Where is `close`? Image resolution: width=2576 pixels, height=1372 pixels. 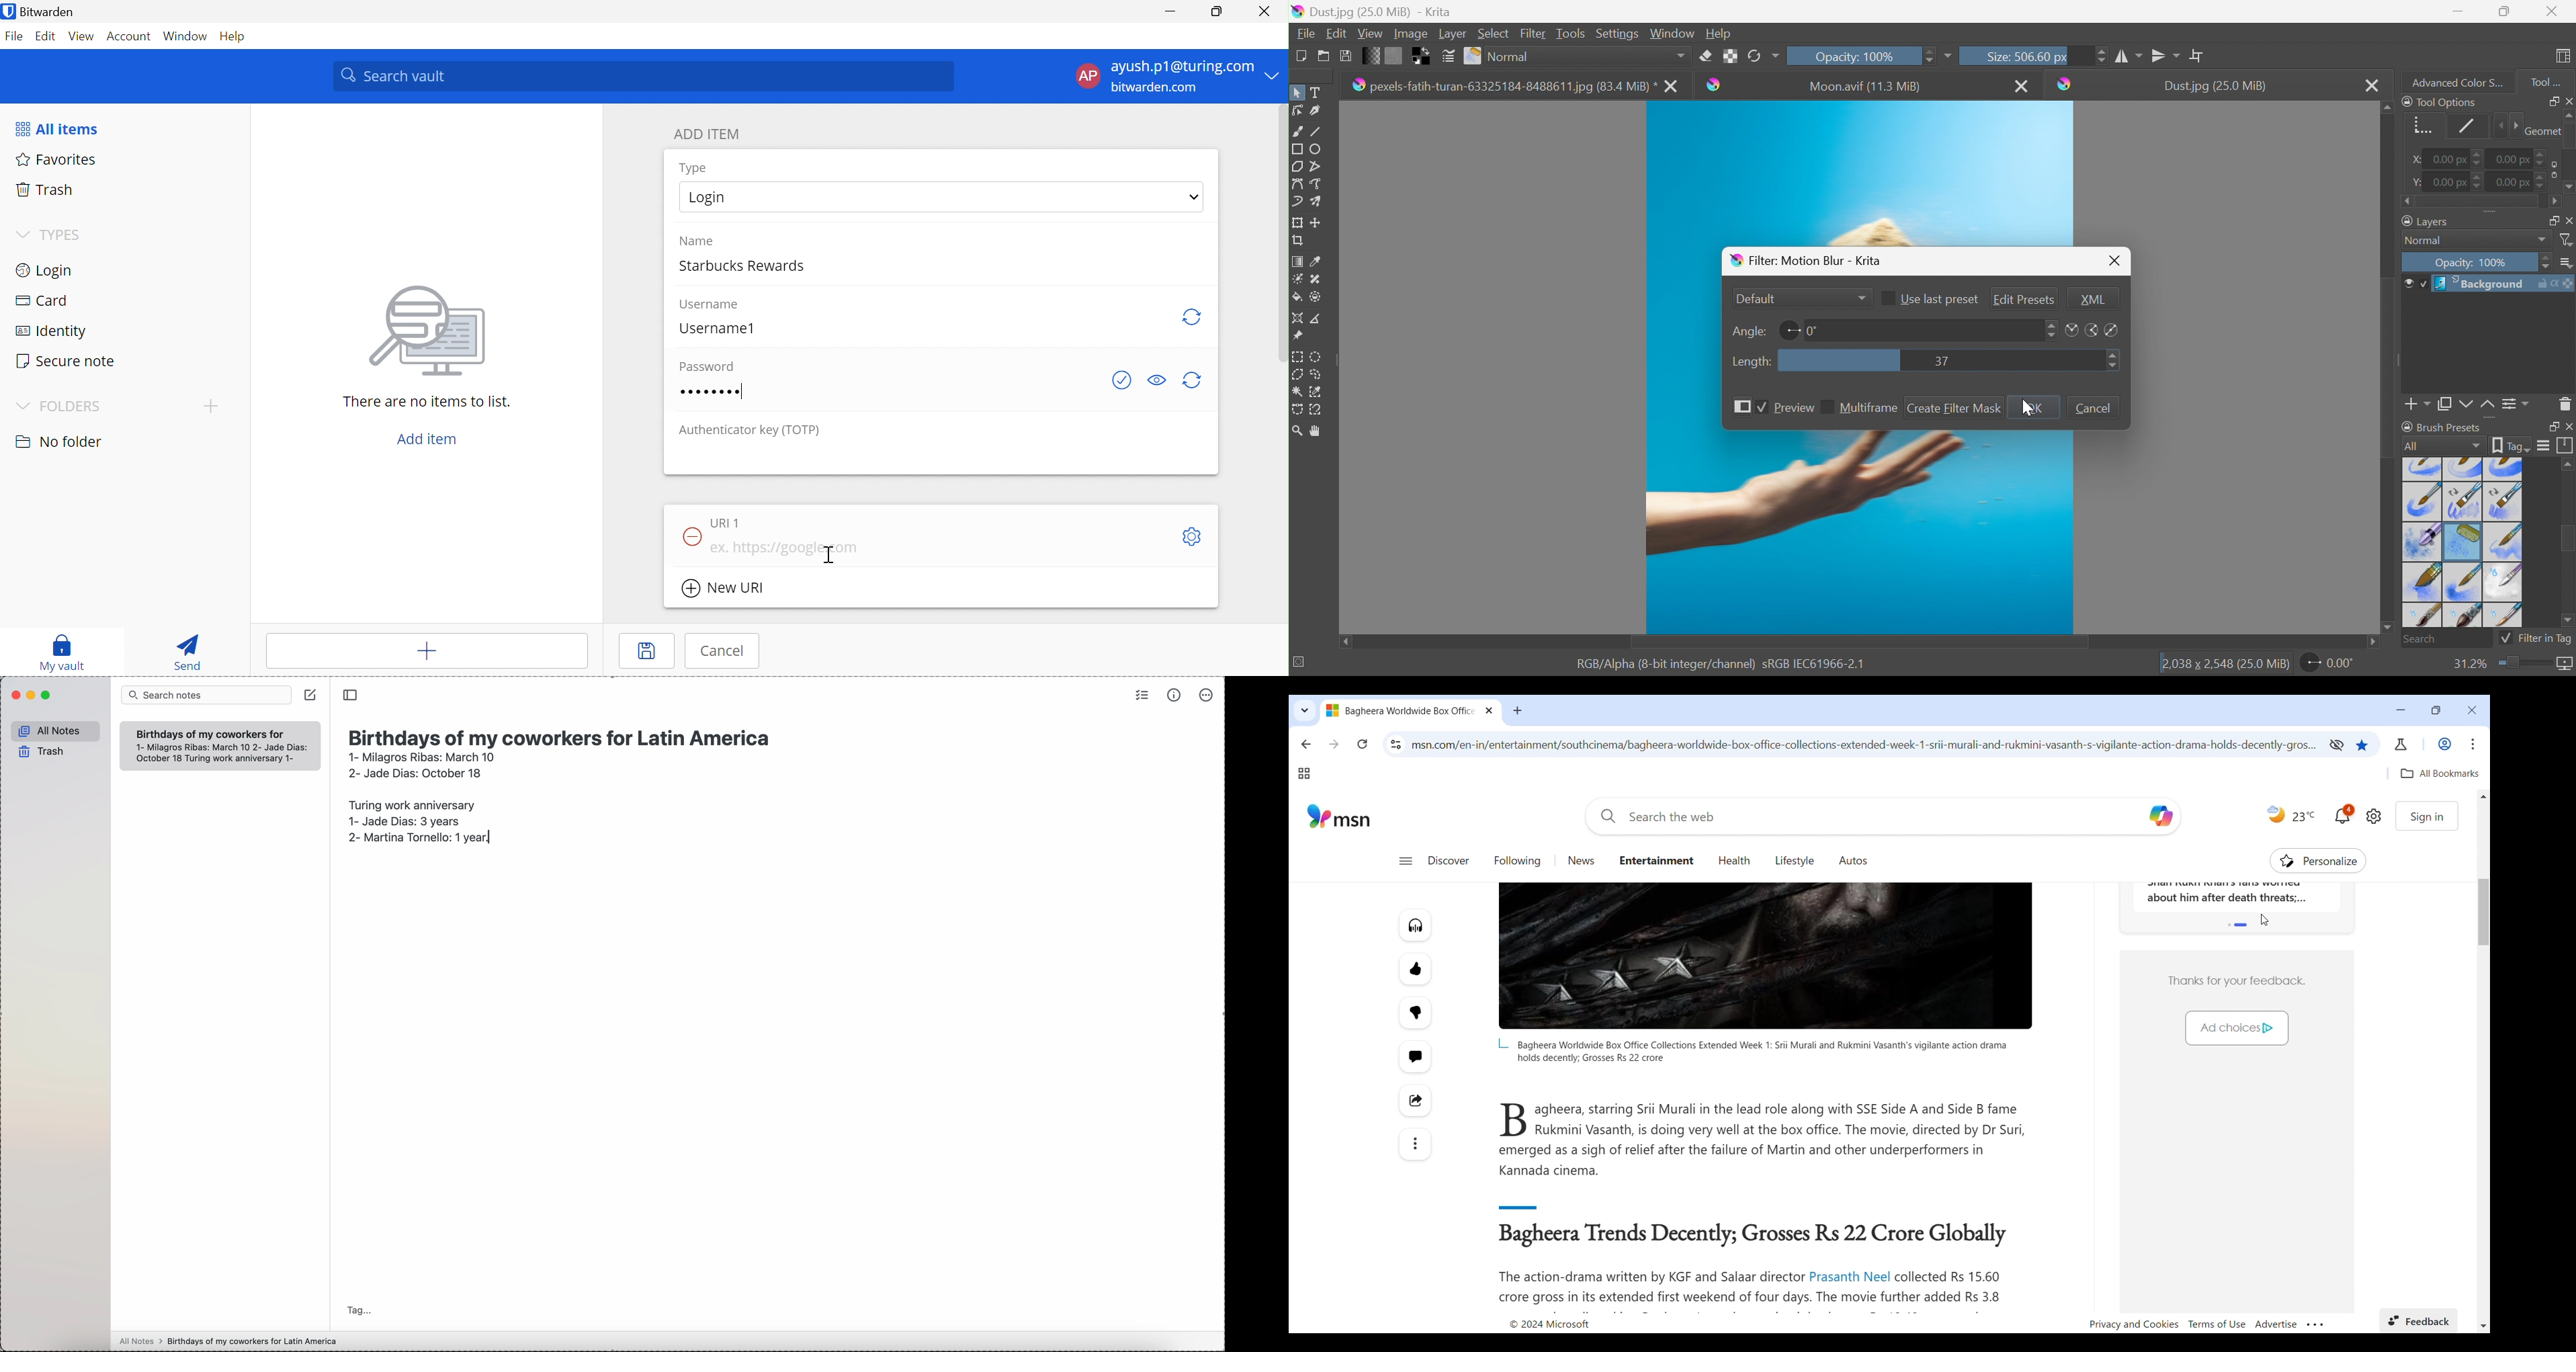 close is located at coordinates (1674, 87).